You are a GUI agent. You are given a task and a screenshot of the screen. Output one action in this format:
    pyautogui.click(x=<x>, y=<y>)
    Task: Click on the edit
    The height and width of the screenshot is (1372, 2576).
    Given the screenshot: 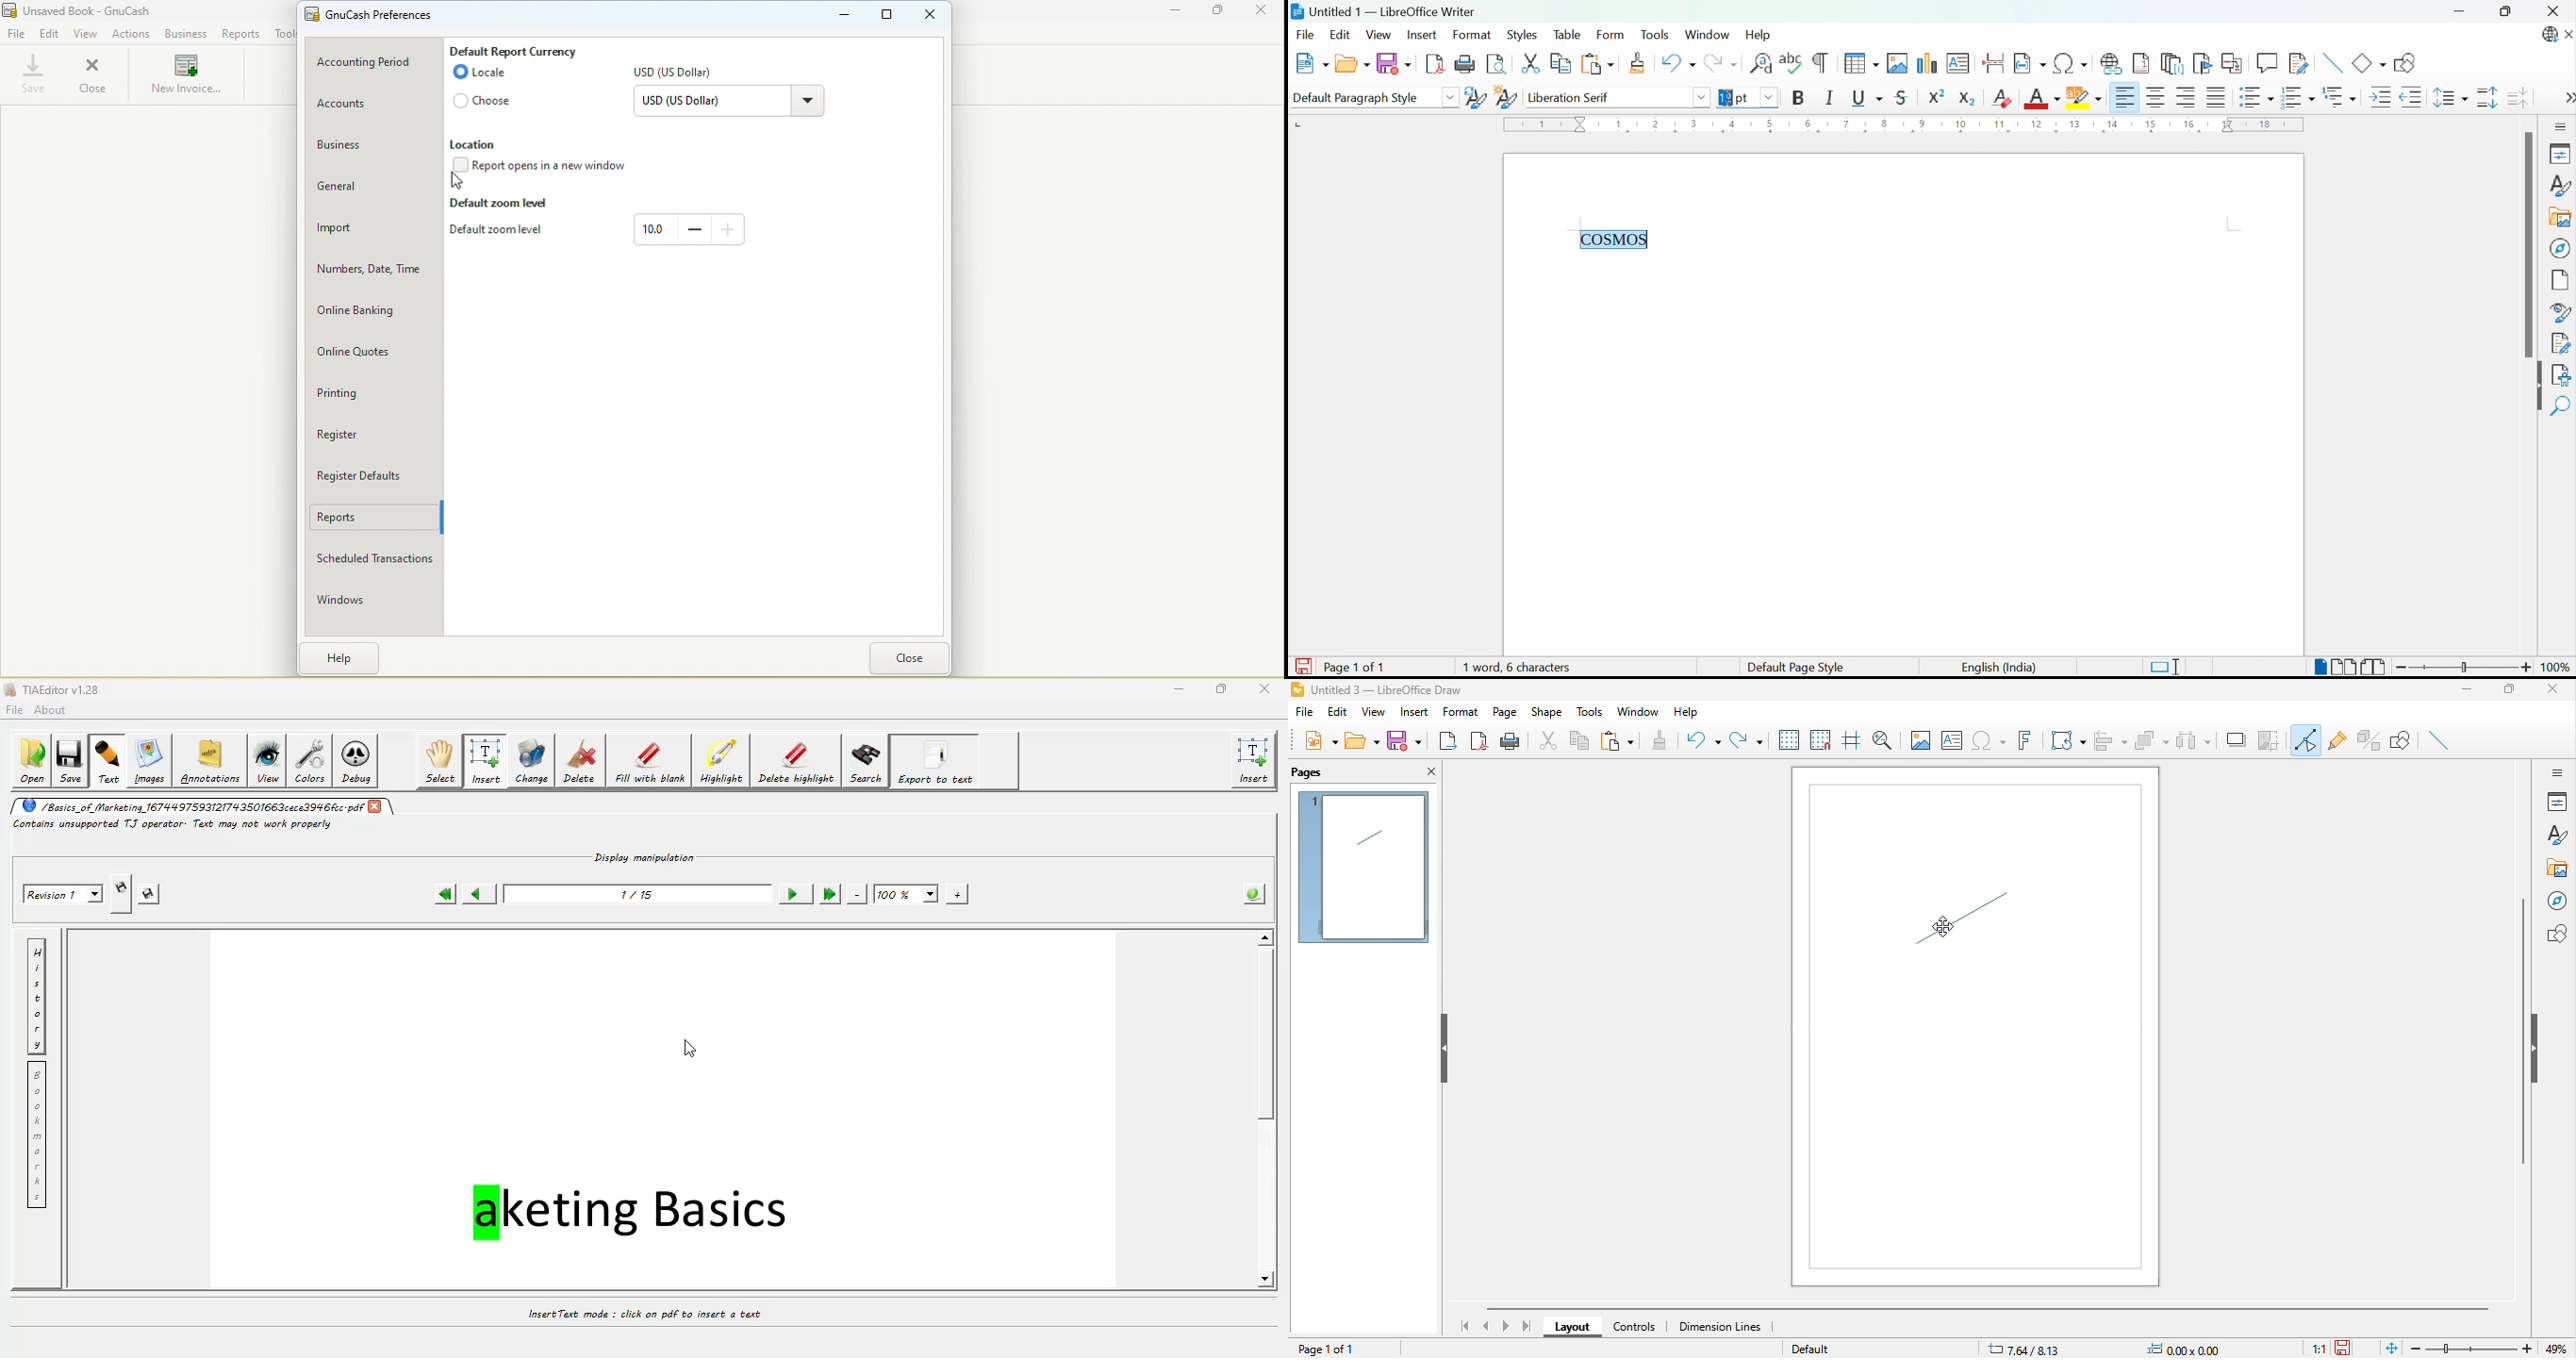 What is the action you would take?
    pyautogui.click(x=1338, y=715)
    